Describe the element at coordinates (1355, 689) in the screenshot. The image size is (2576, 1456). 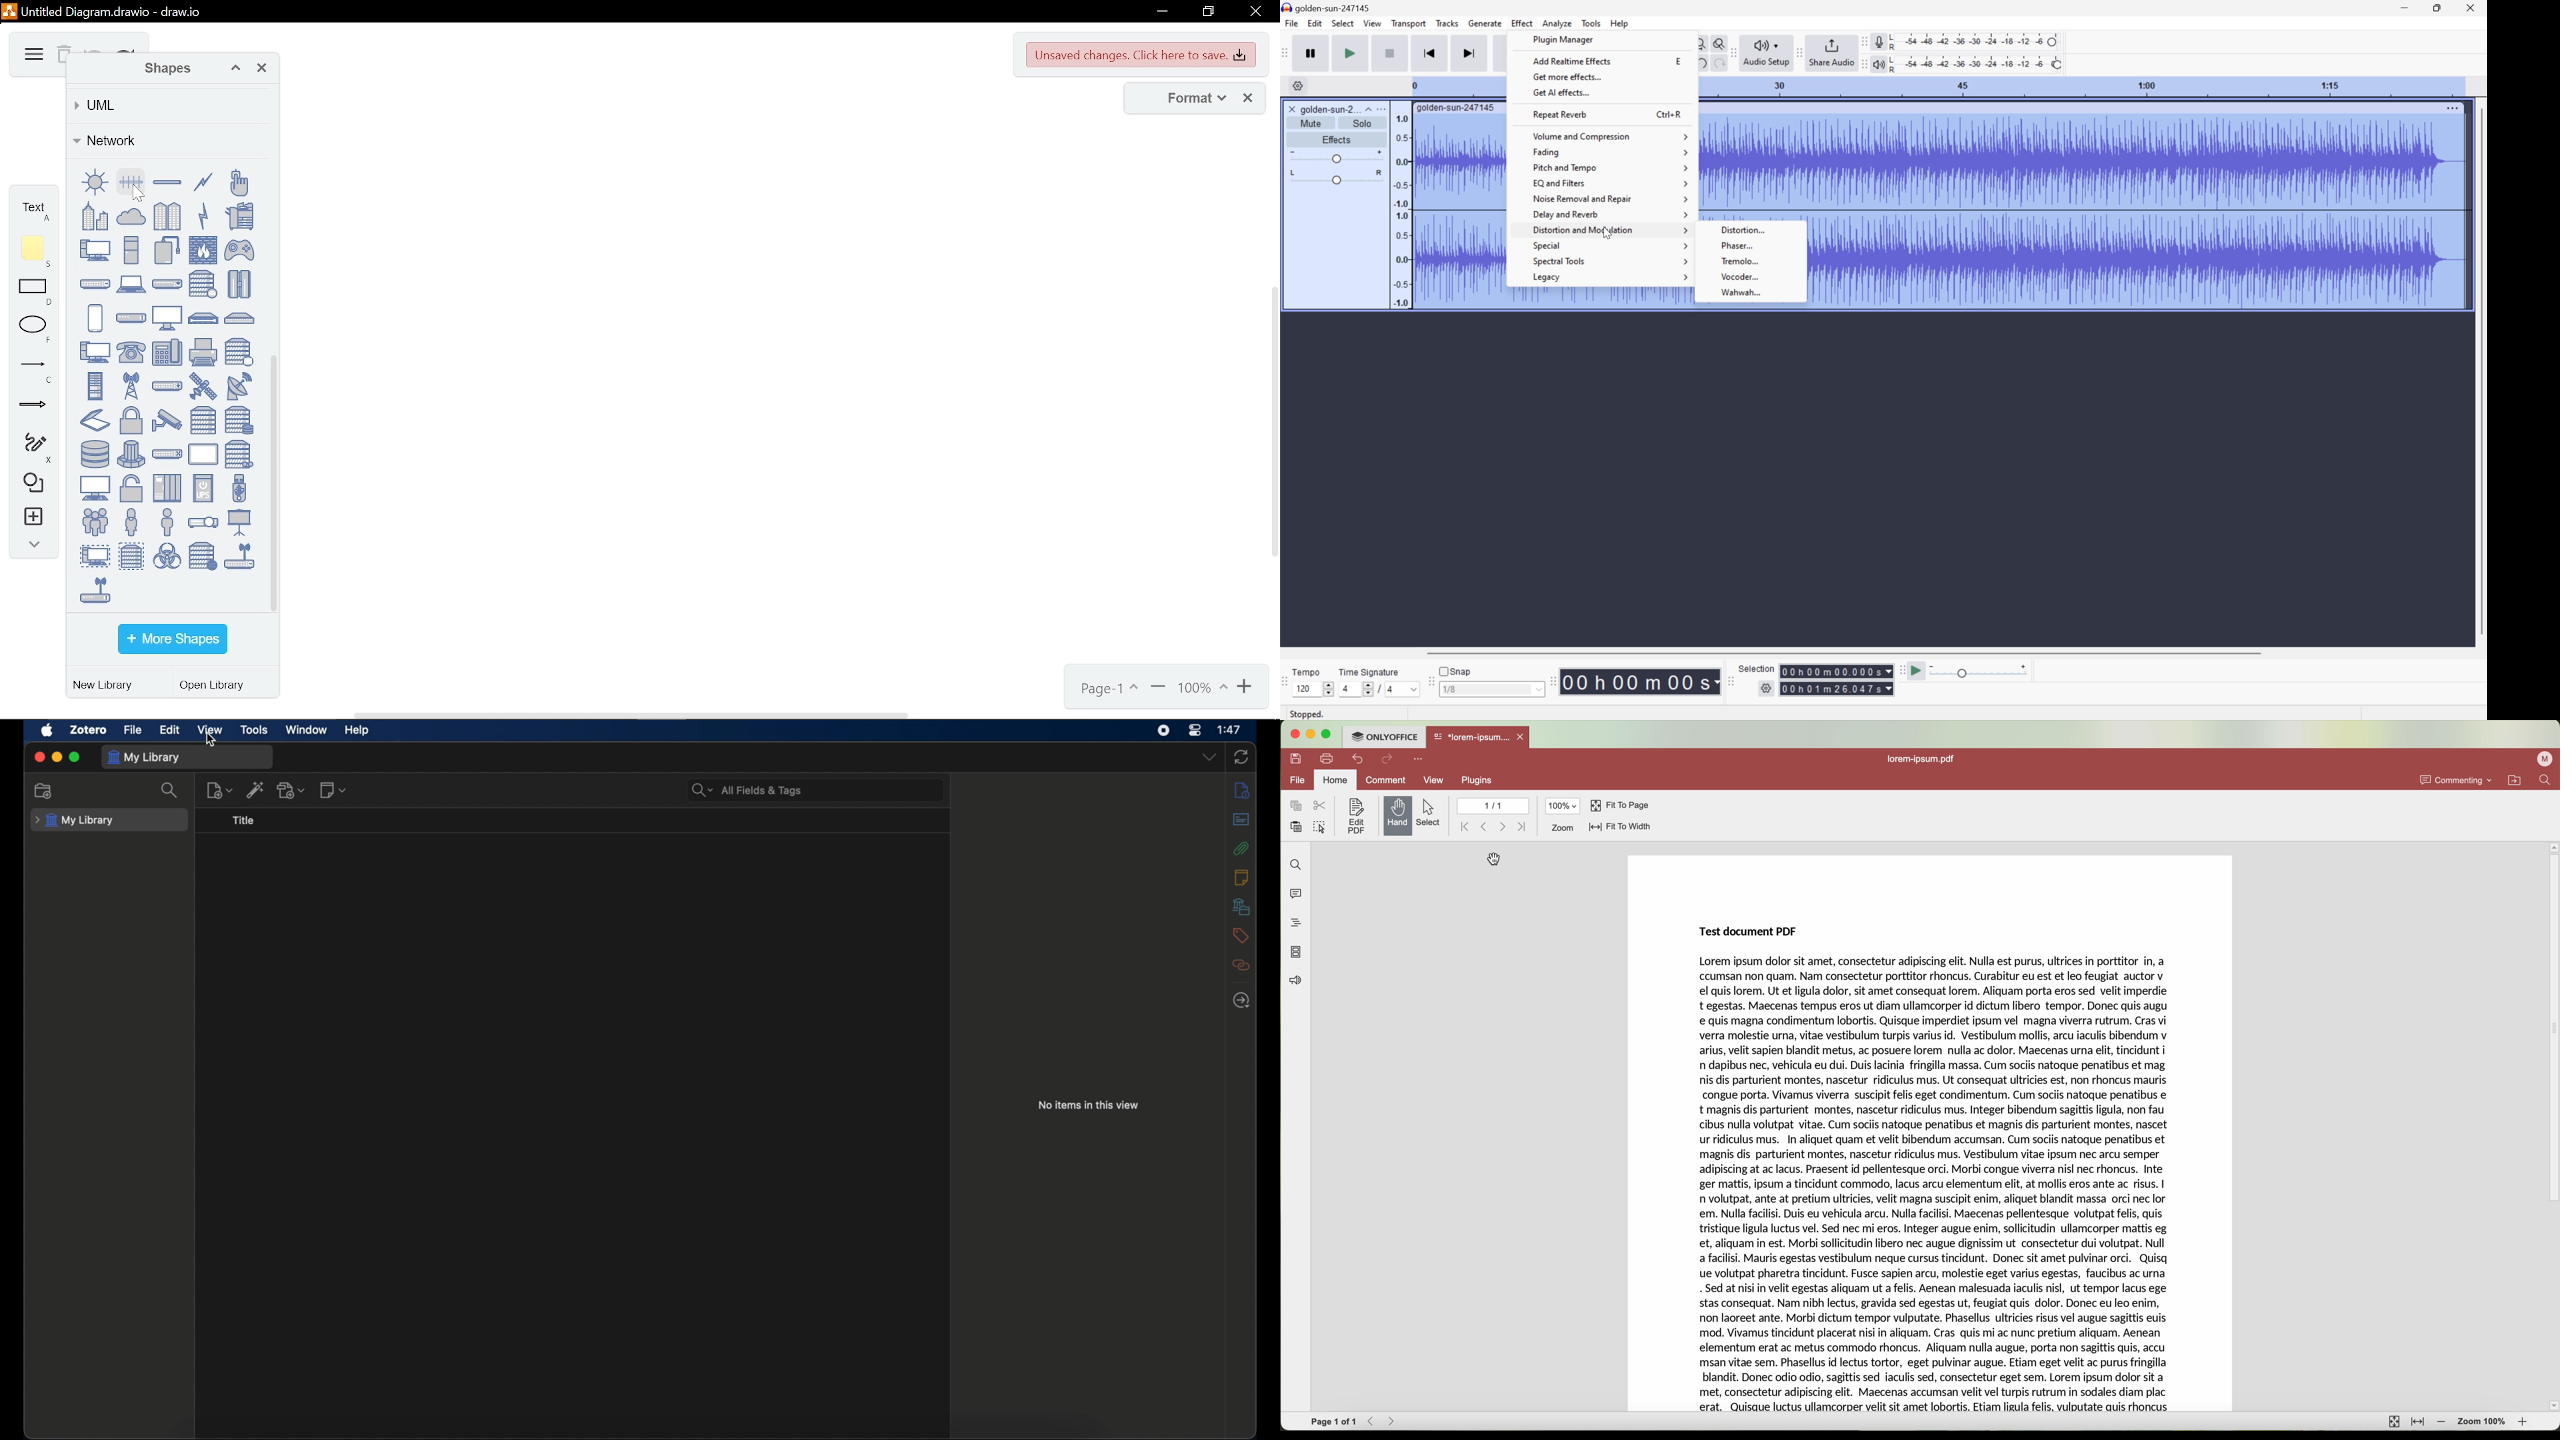
I see `4` at that location.